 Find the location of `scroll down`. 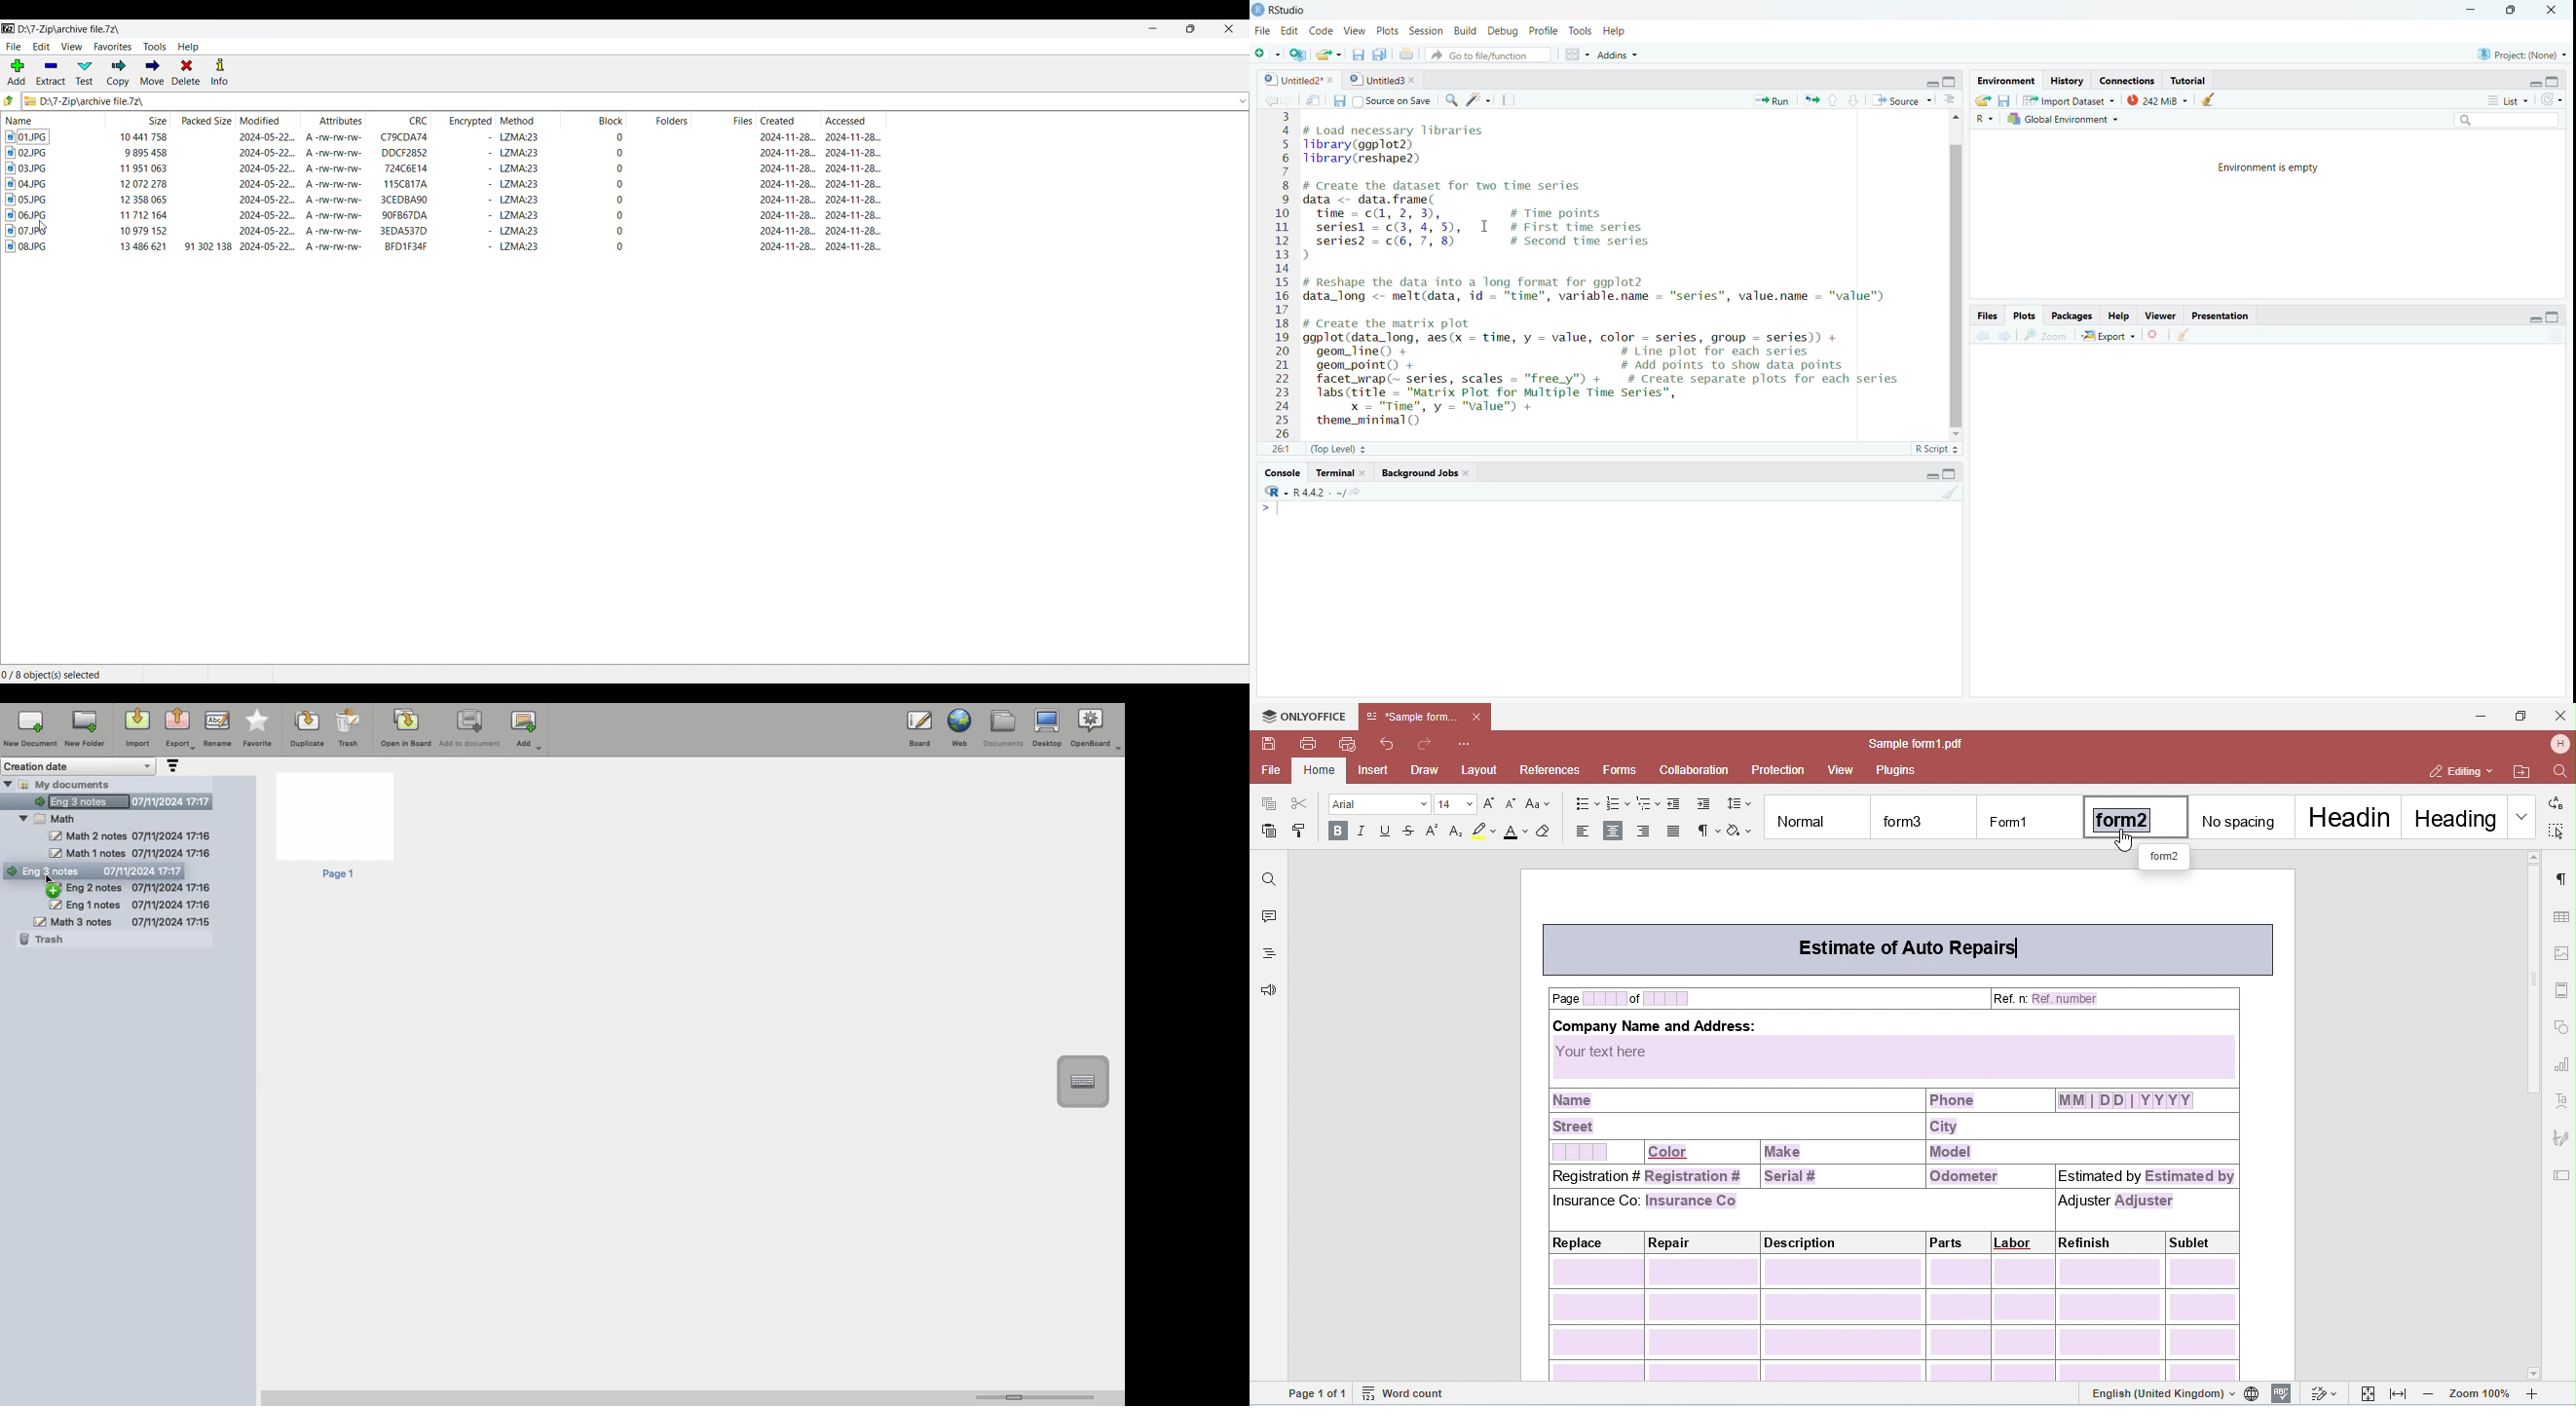

scroll down is located at coordinates (1955, 435).